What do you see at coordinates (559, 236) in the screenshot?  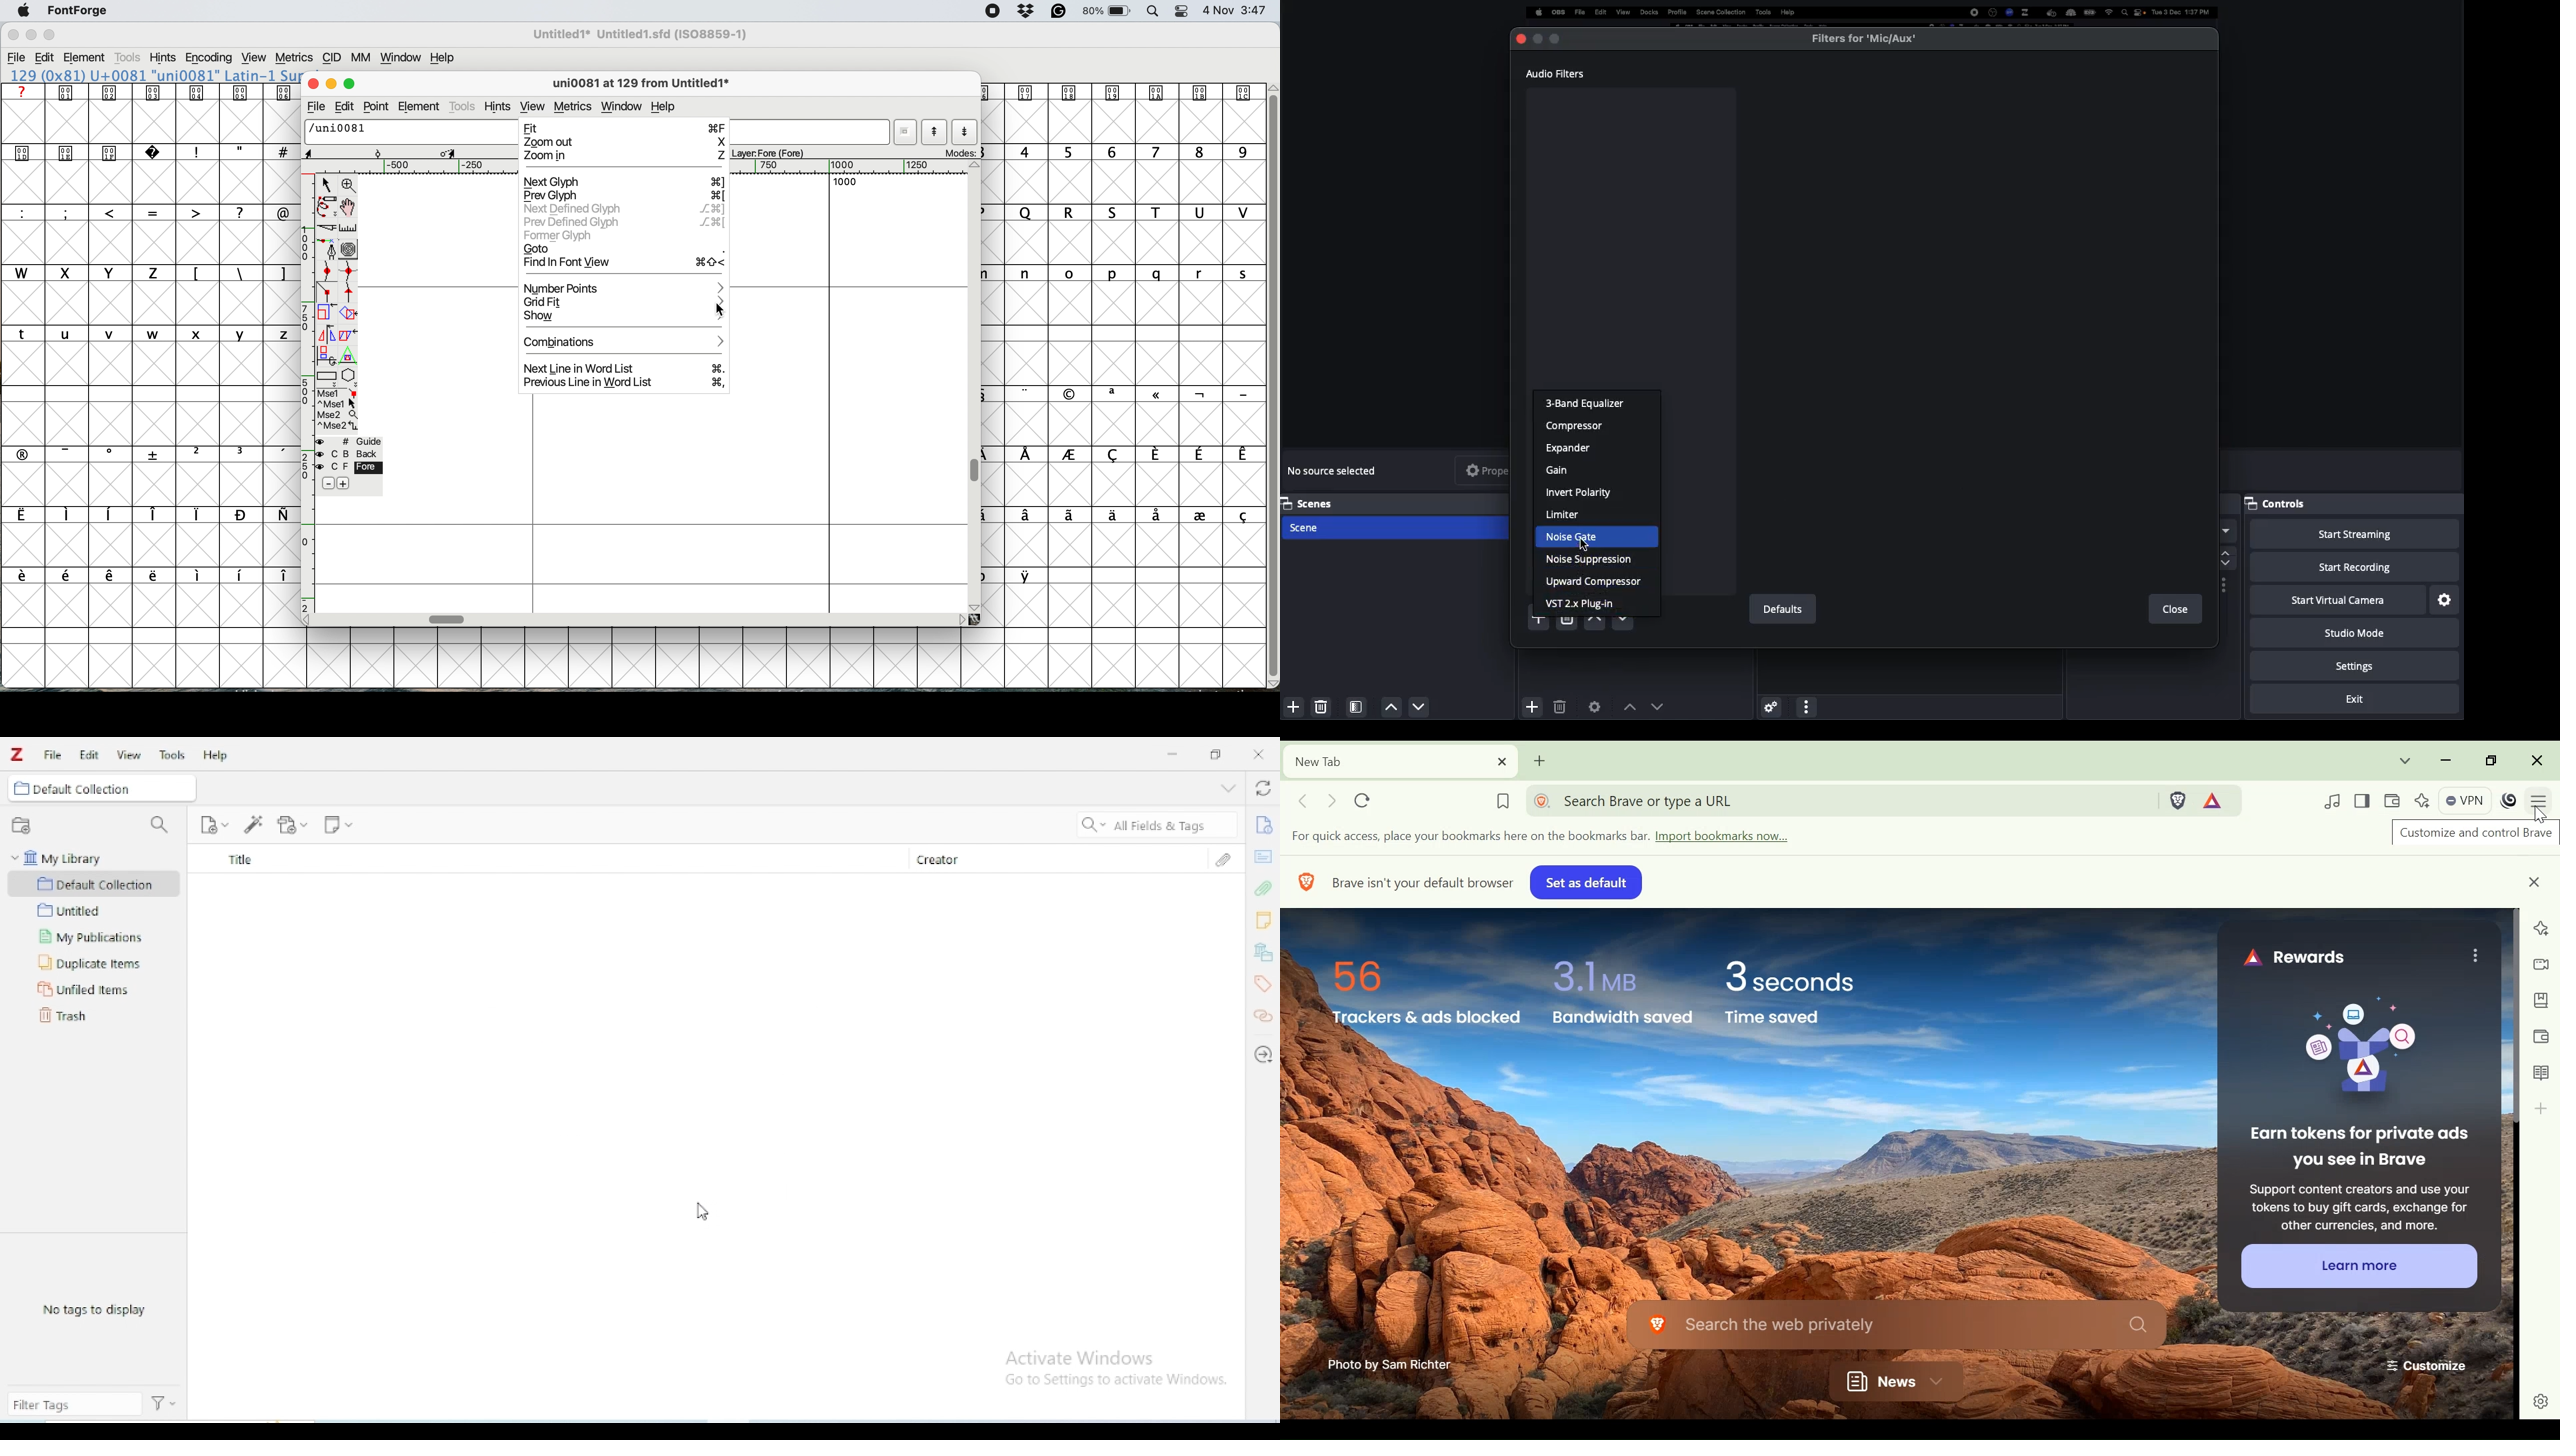 I see `former glyph` at bounding box center [559, 236].